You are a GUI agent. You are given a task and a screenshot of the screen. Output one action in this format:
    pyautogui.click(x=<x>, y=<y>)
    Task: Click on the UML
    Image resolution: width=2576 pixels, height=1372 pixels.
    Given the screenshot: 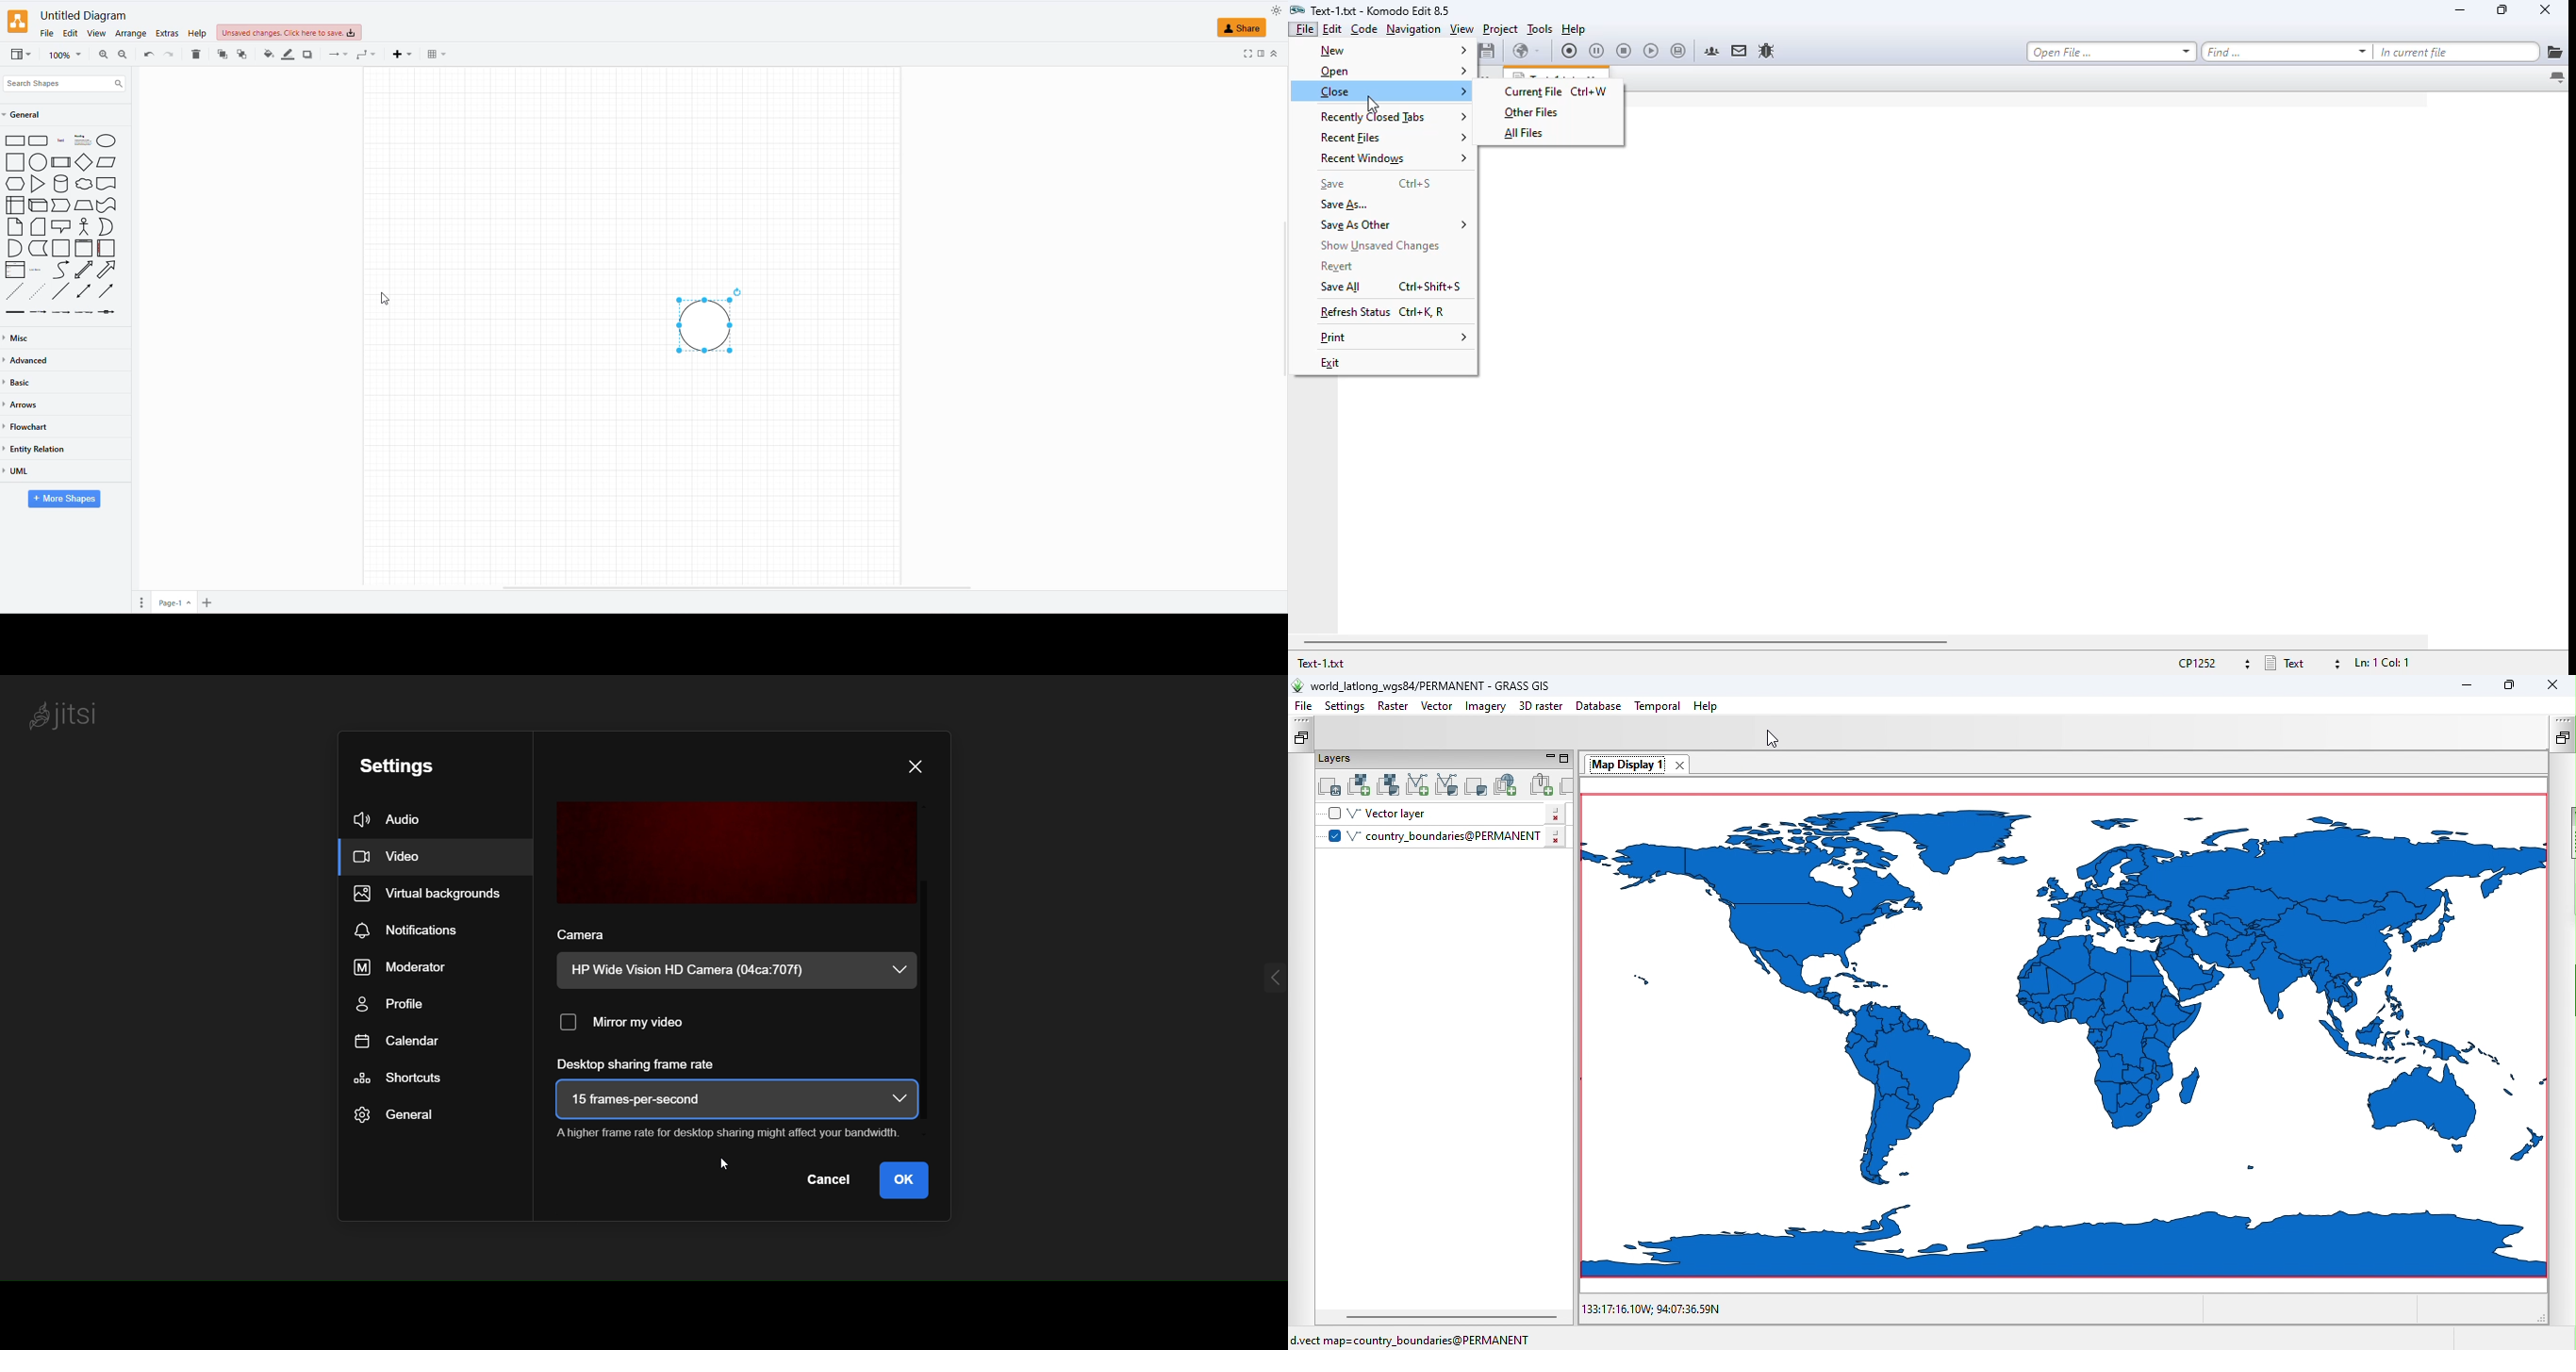 What is the action you would take?
    pyautogui.click(x=19, y=471)
    